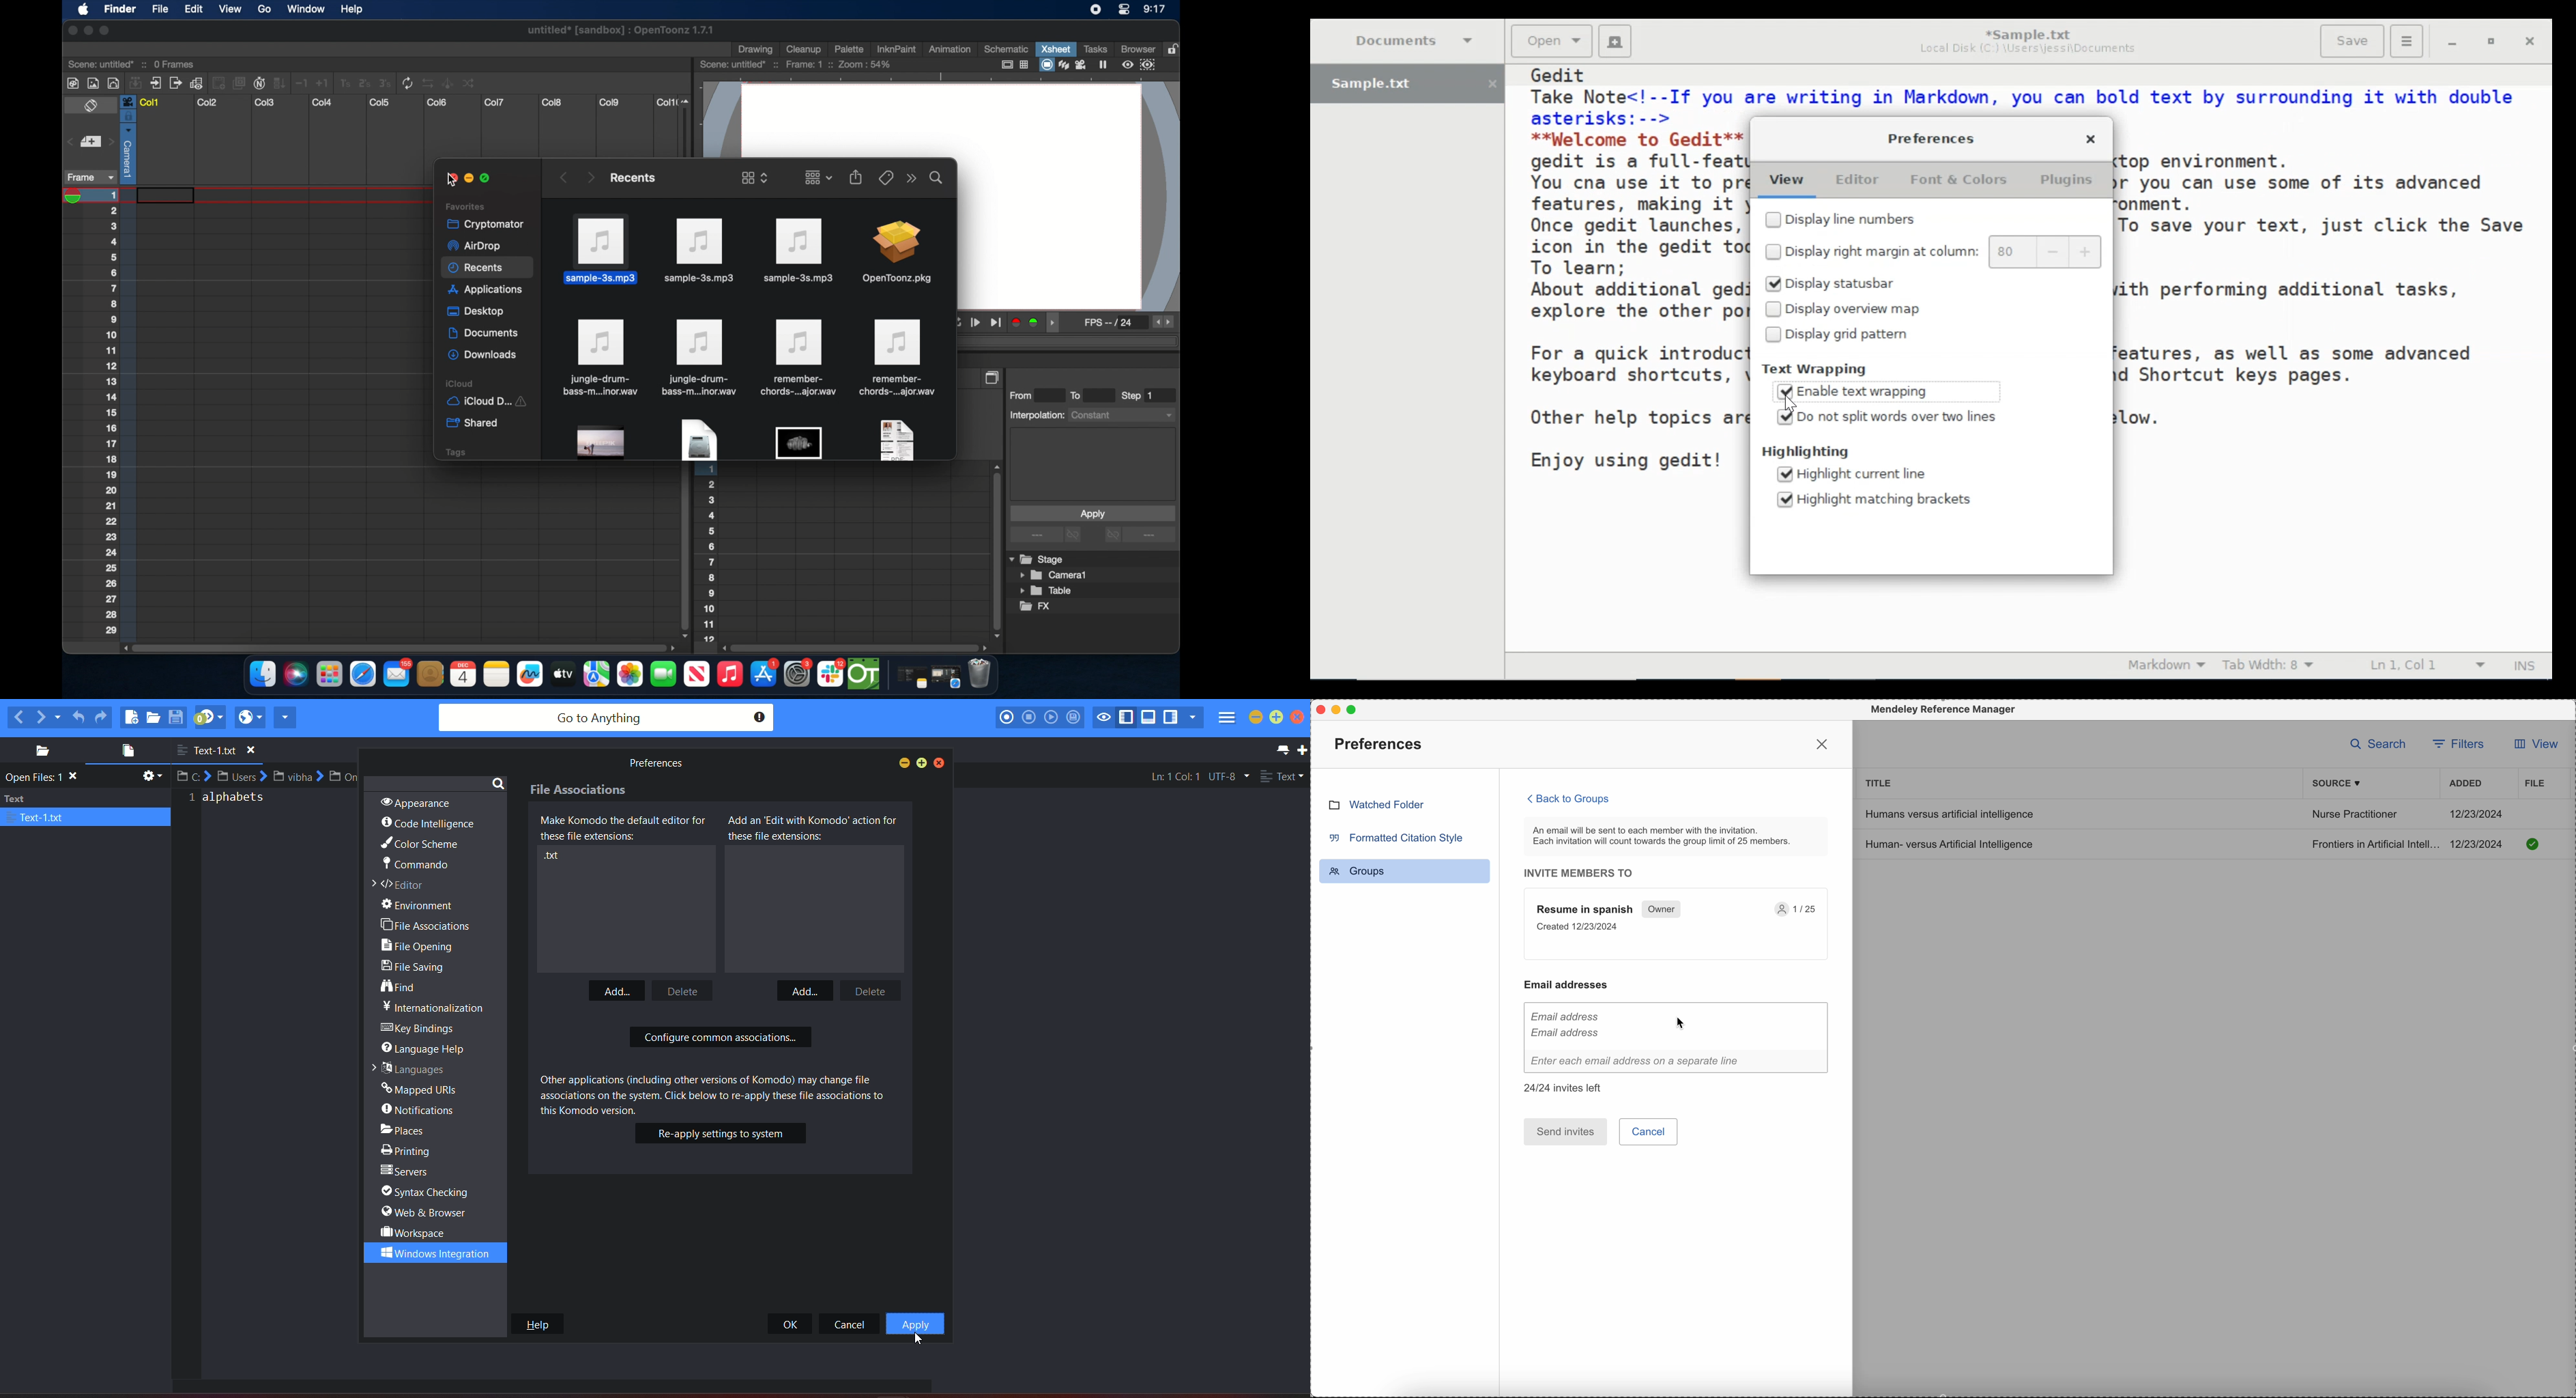  I want to click on share current file, so click(285, 717).